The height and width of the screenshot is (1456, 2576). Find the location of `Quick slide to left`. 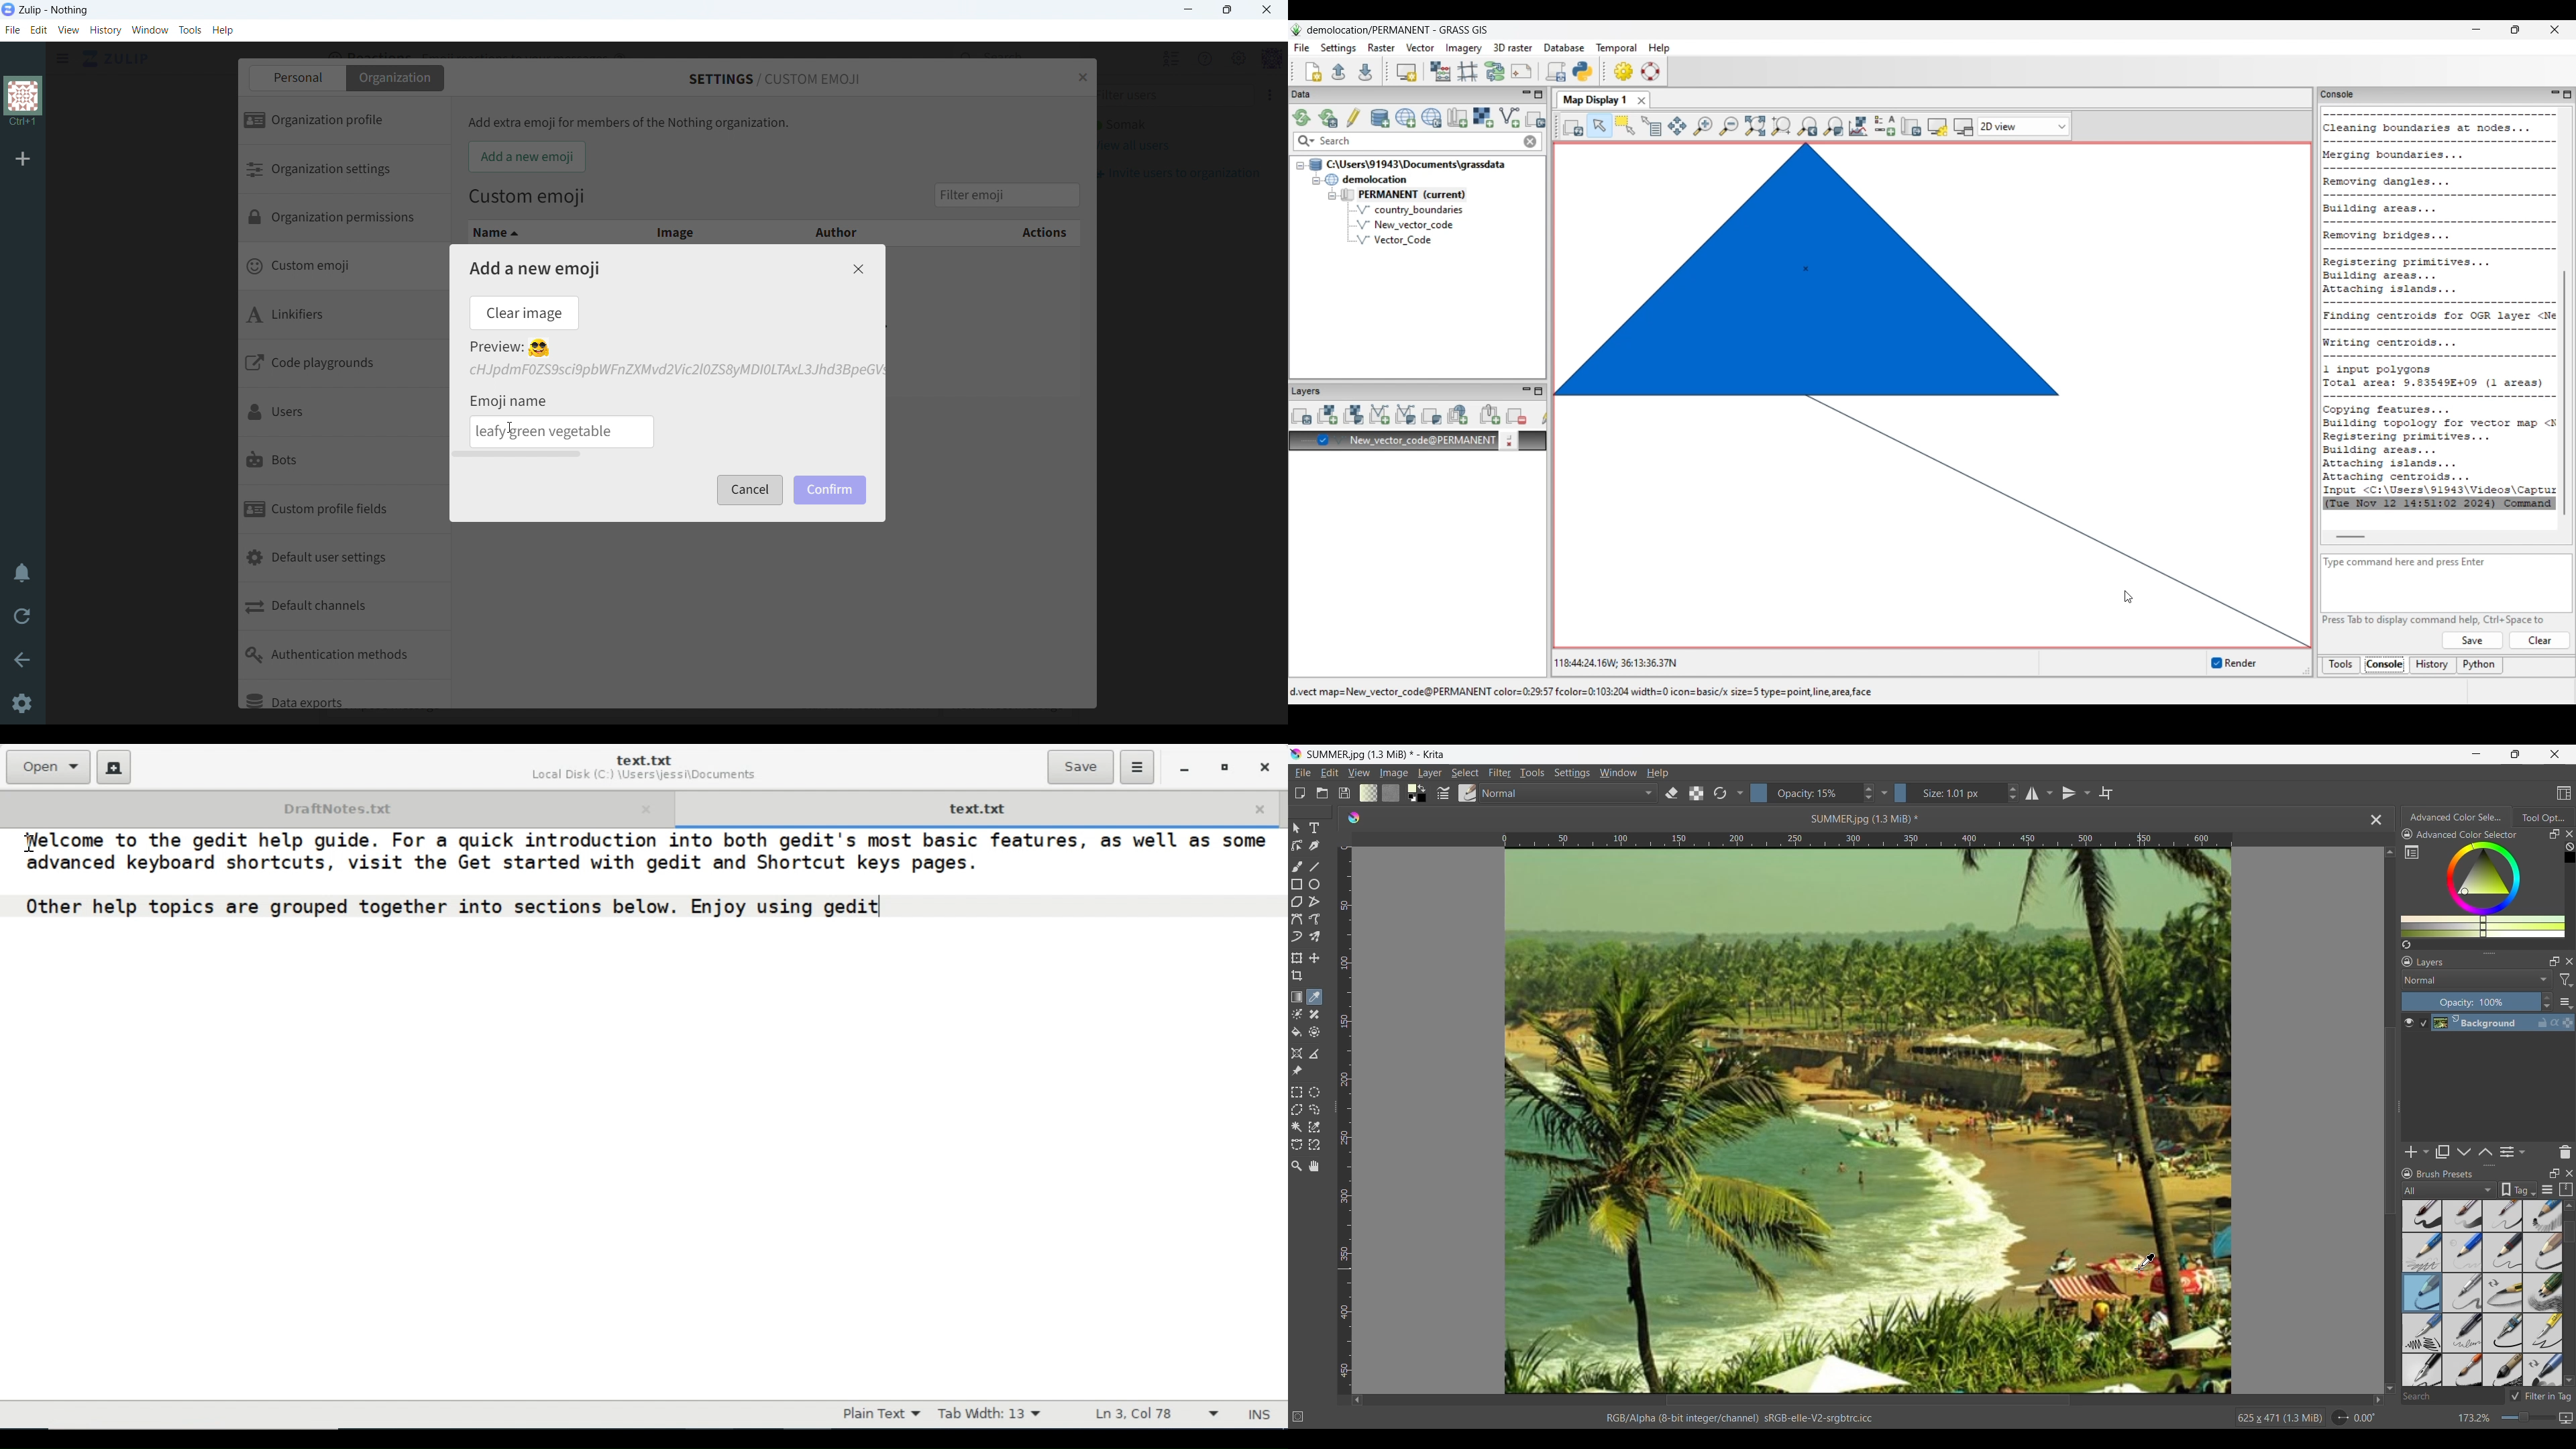

Quick slide to left is located at coordinates (1357, 1401).